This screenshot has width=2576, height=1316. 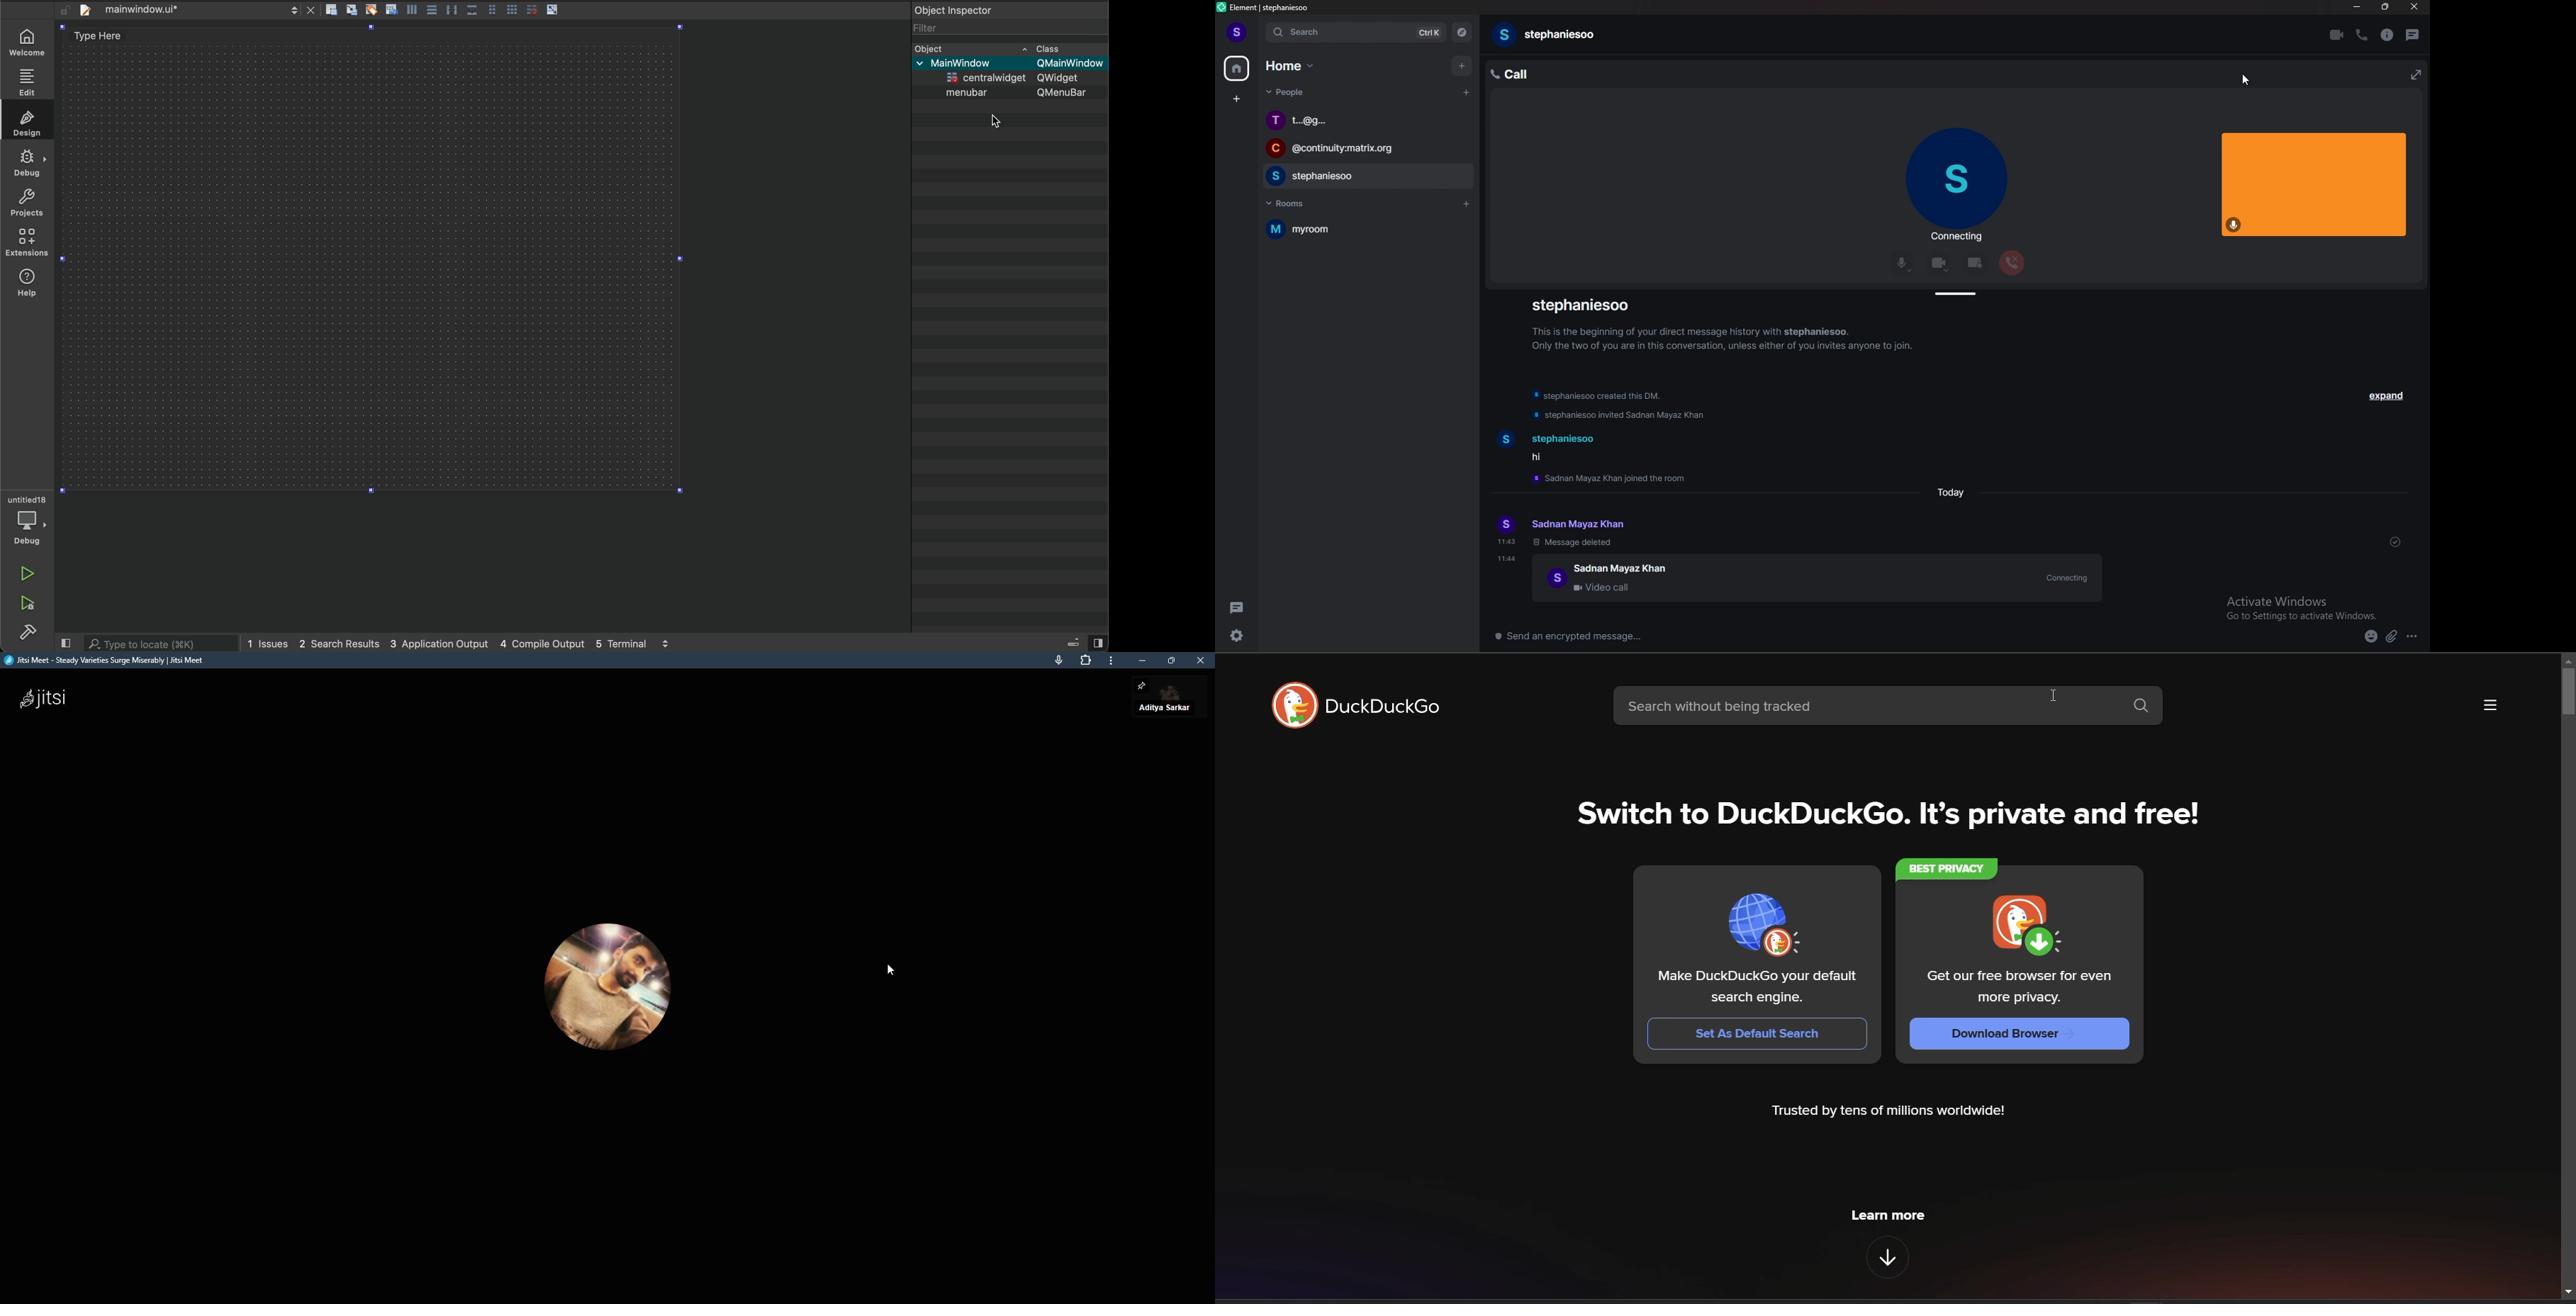 What do you see at coordinates (65, 641) in the screenshot?
I see `close slide bar` at bounding box center [65, 641].